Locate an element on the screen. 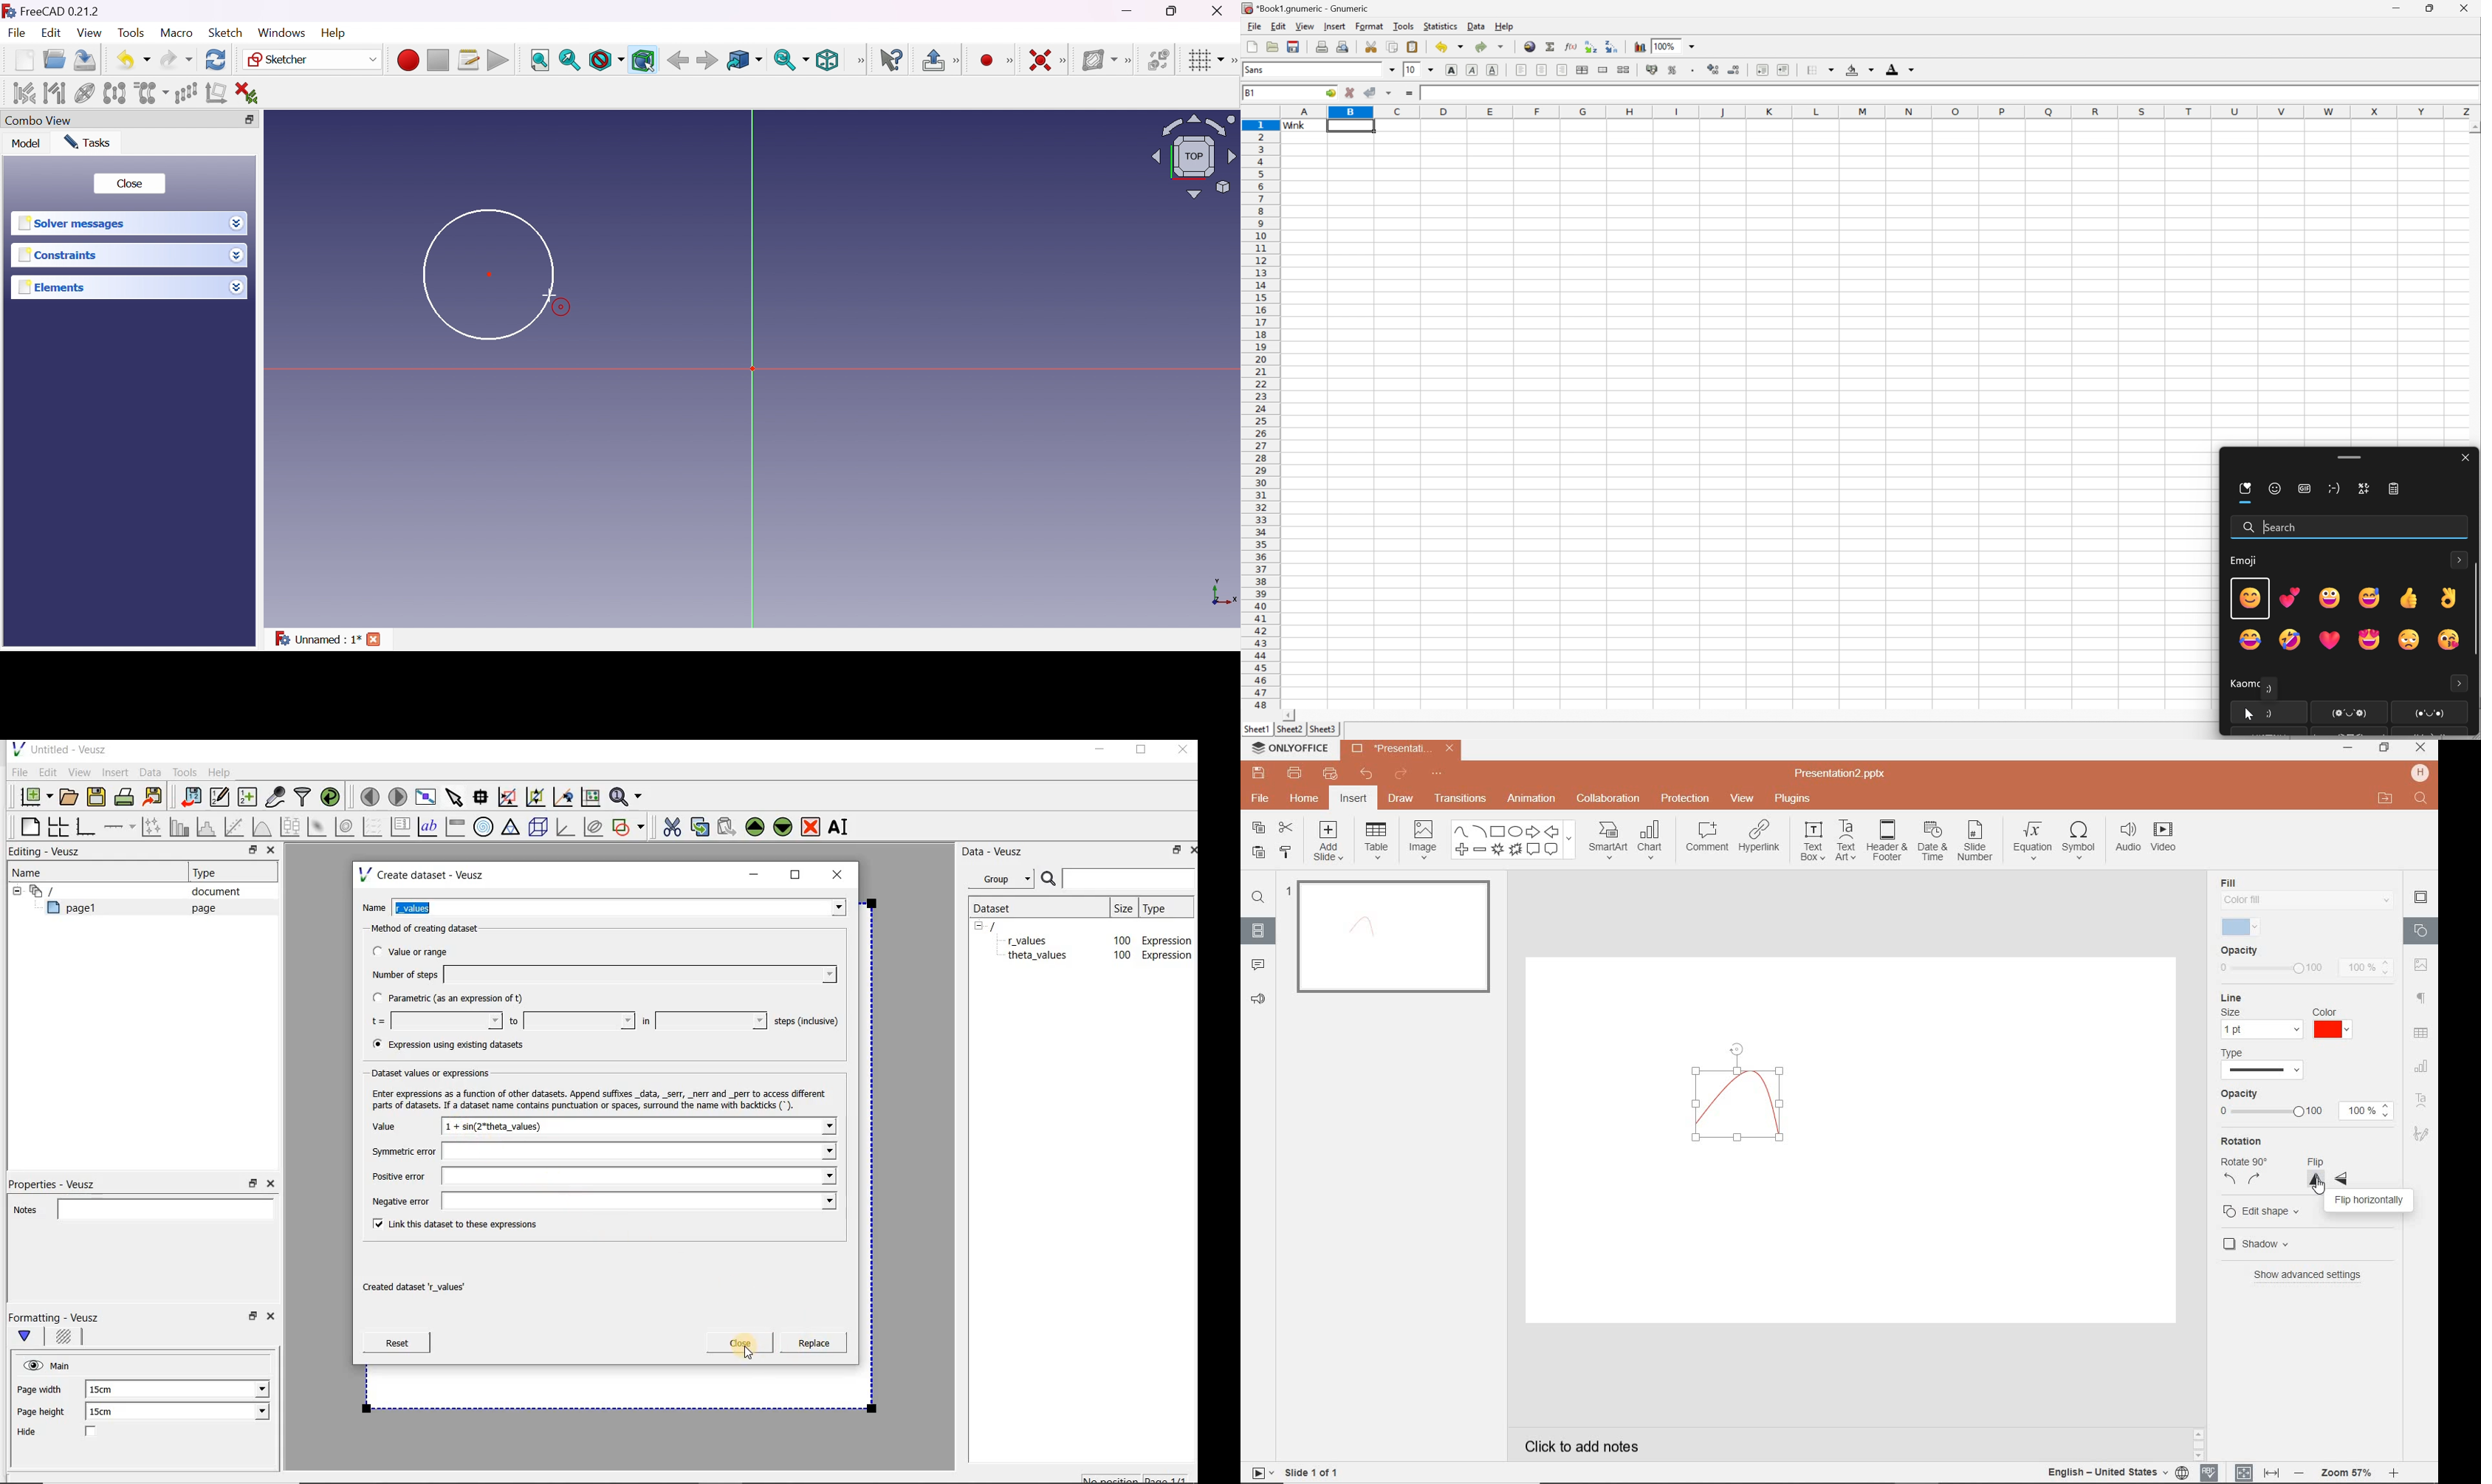 The width and height of the screenshot is (2492, 1484). circle is located at coordinates (488, 273).